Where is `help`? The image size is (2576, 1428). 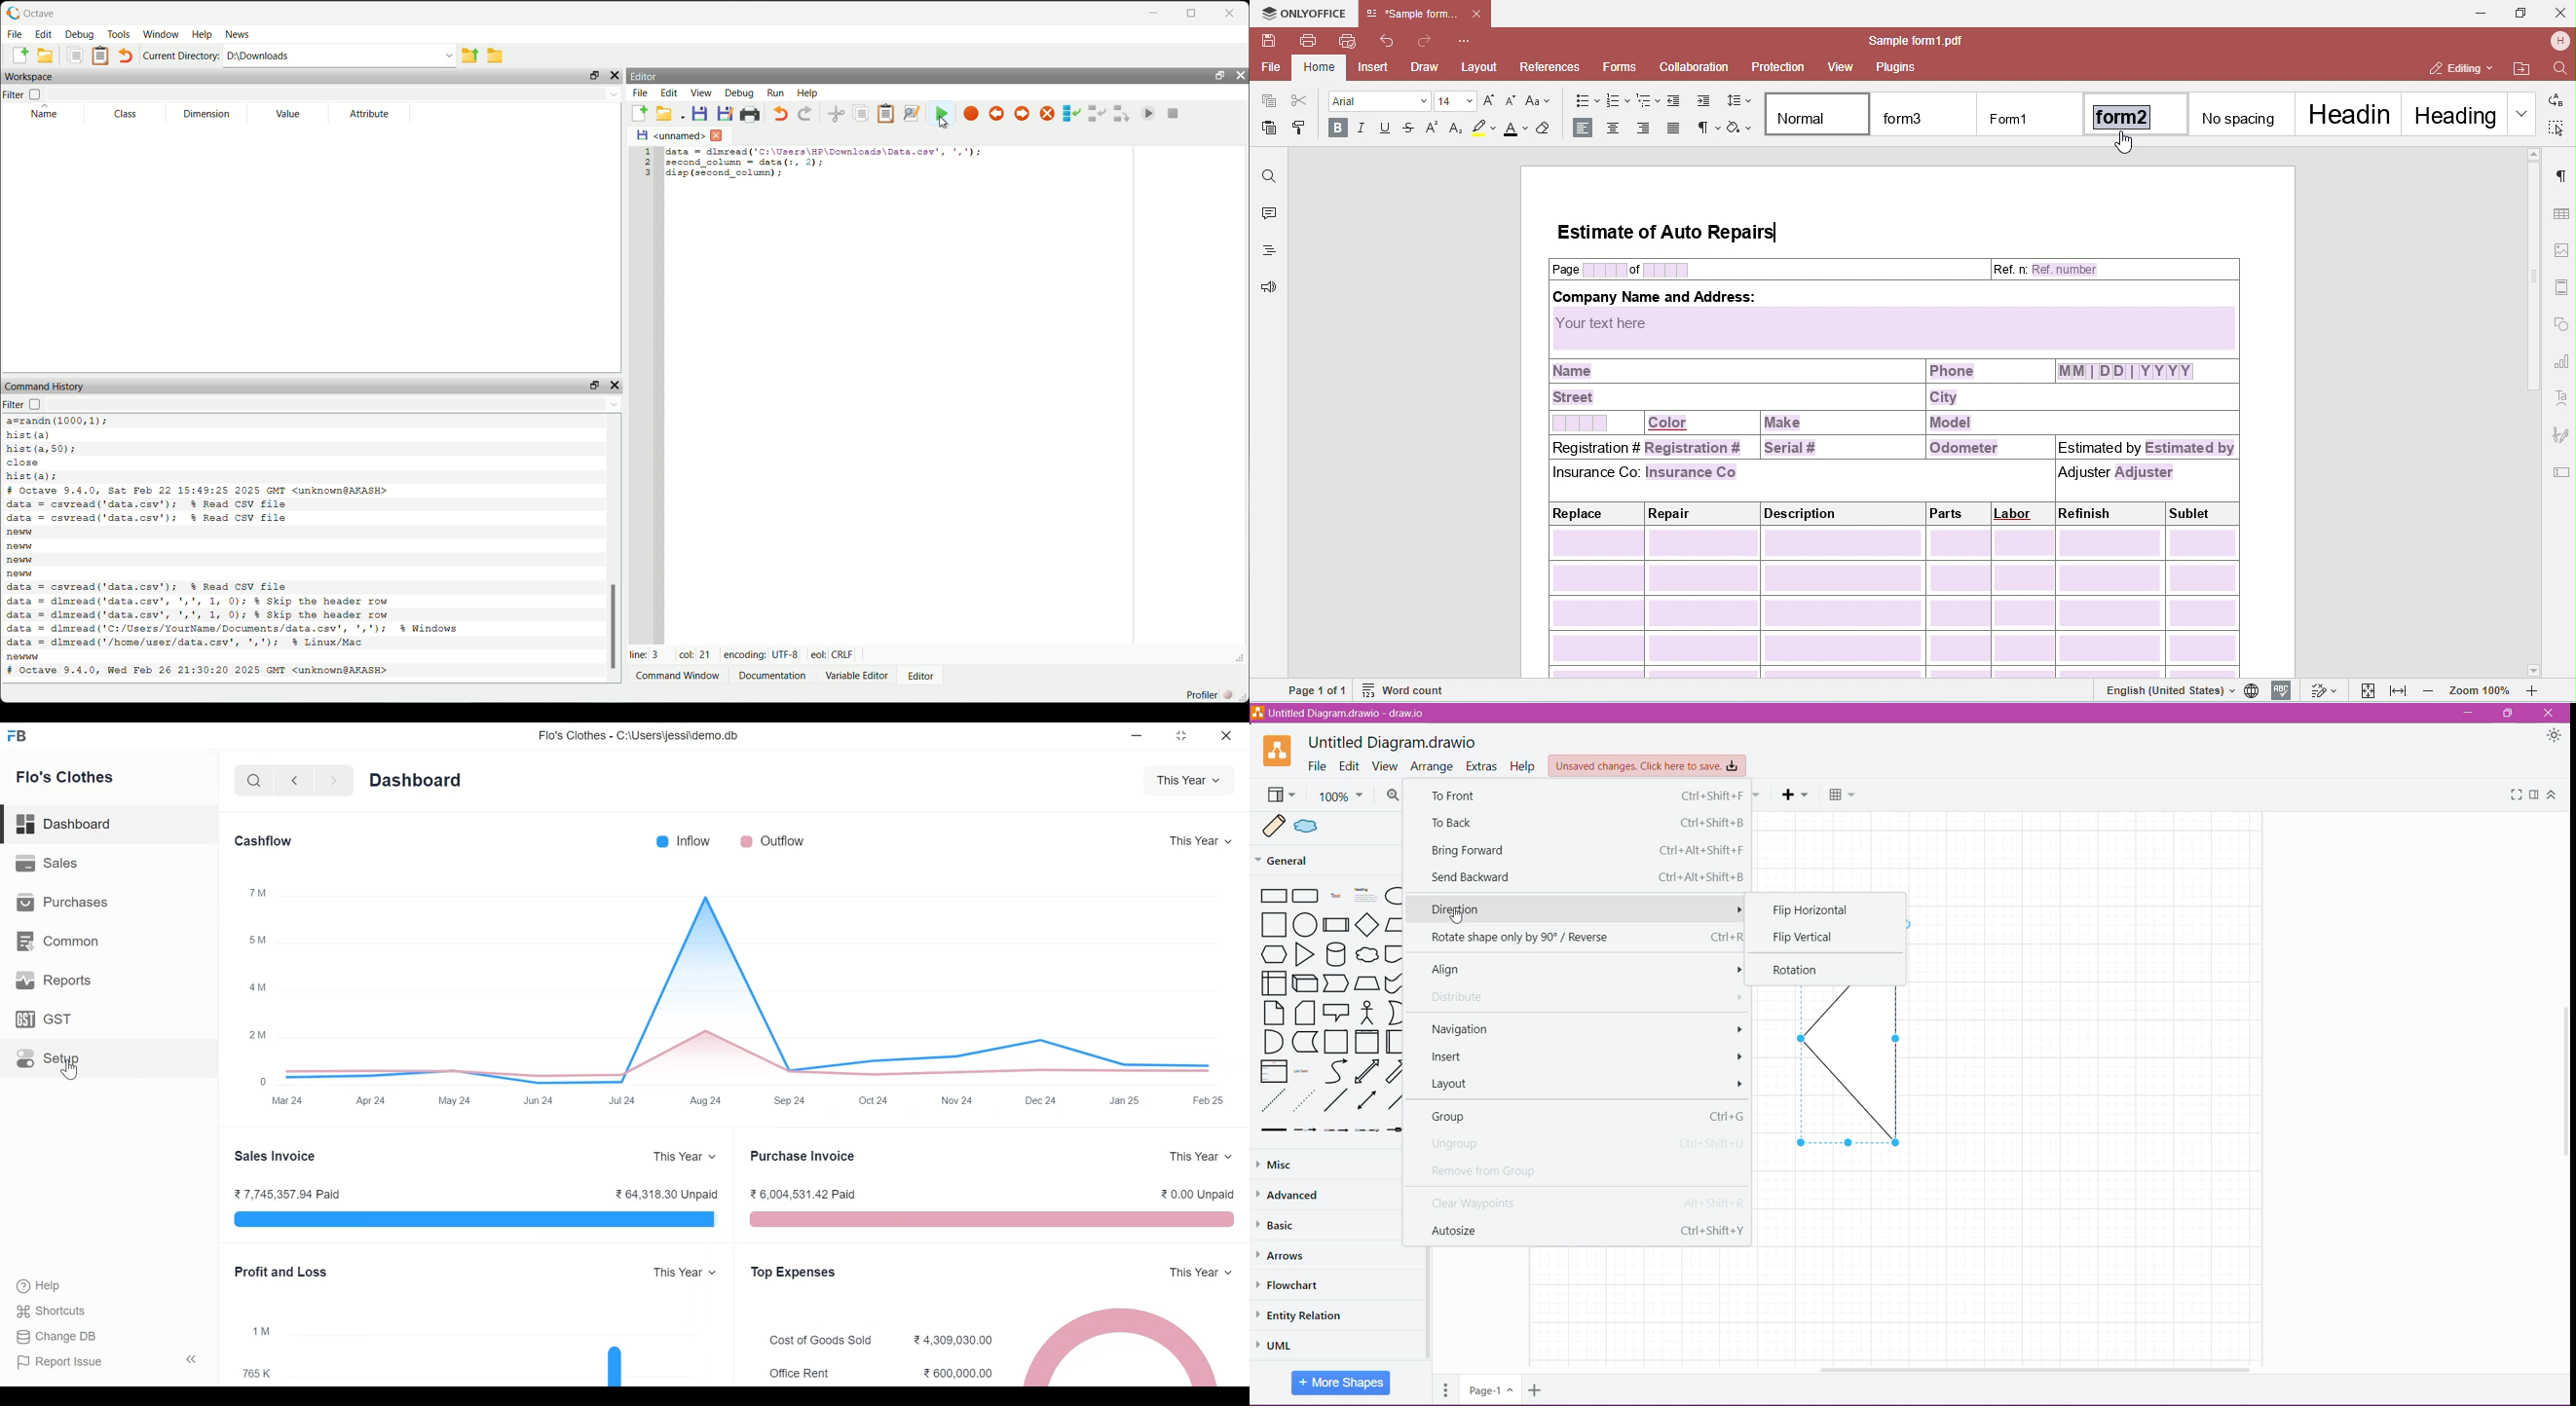 help is located at coordinates (39, 1286).